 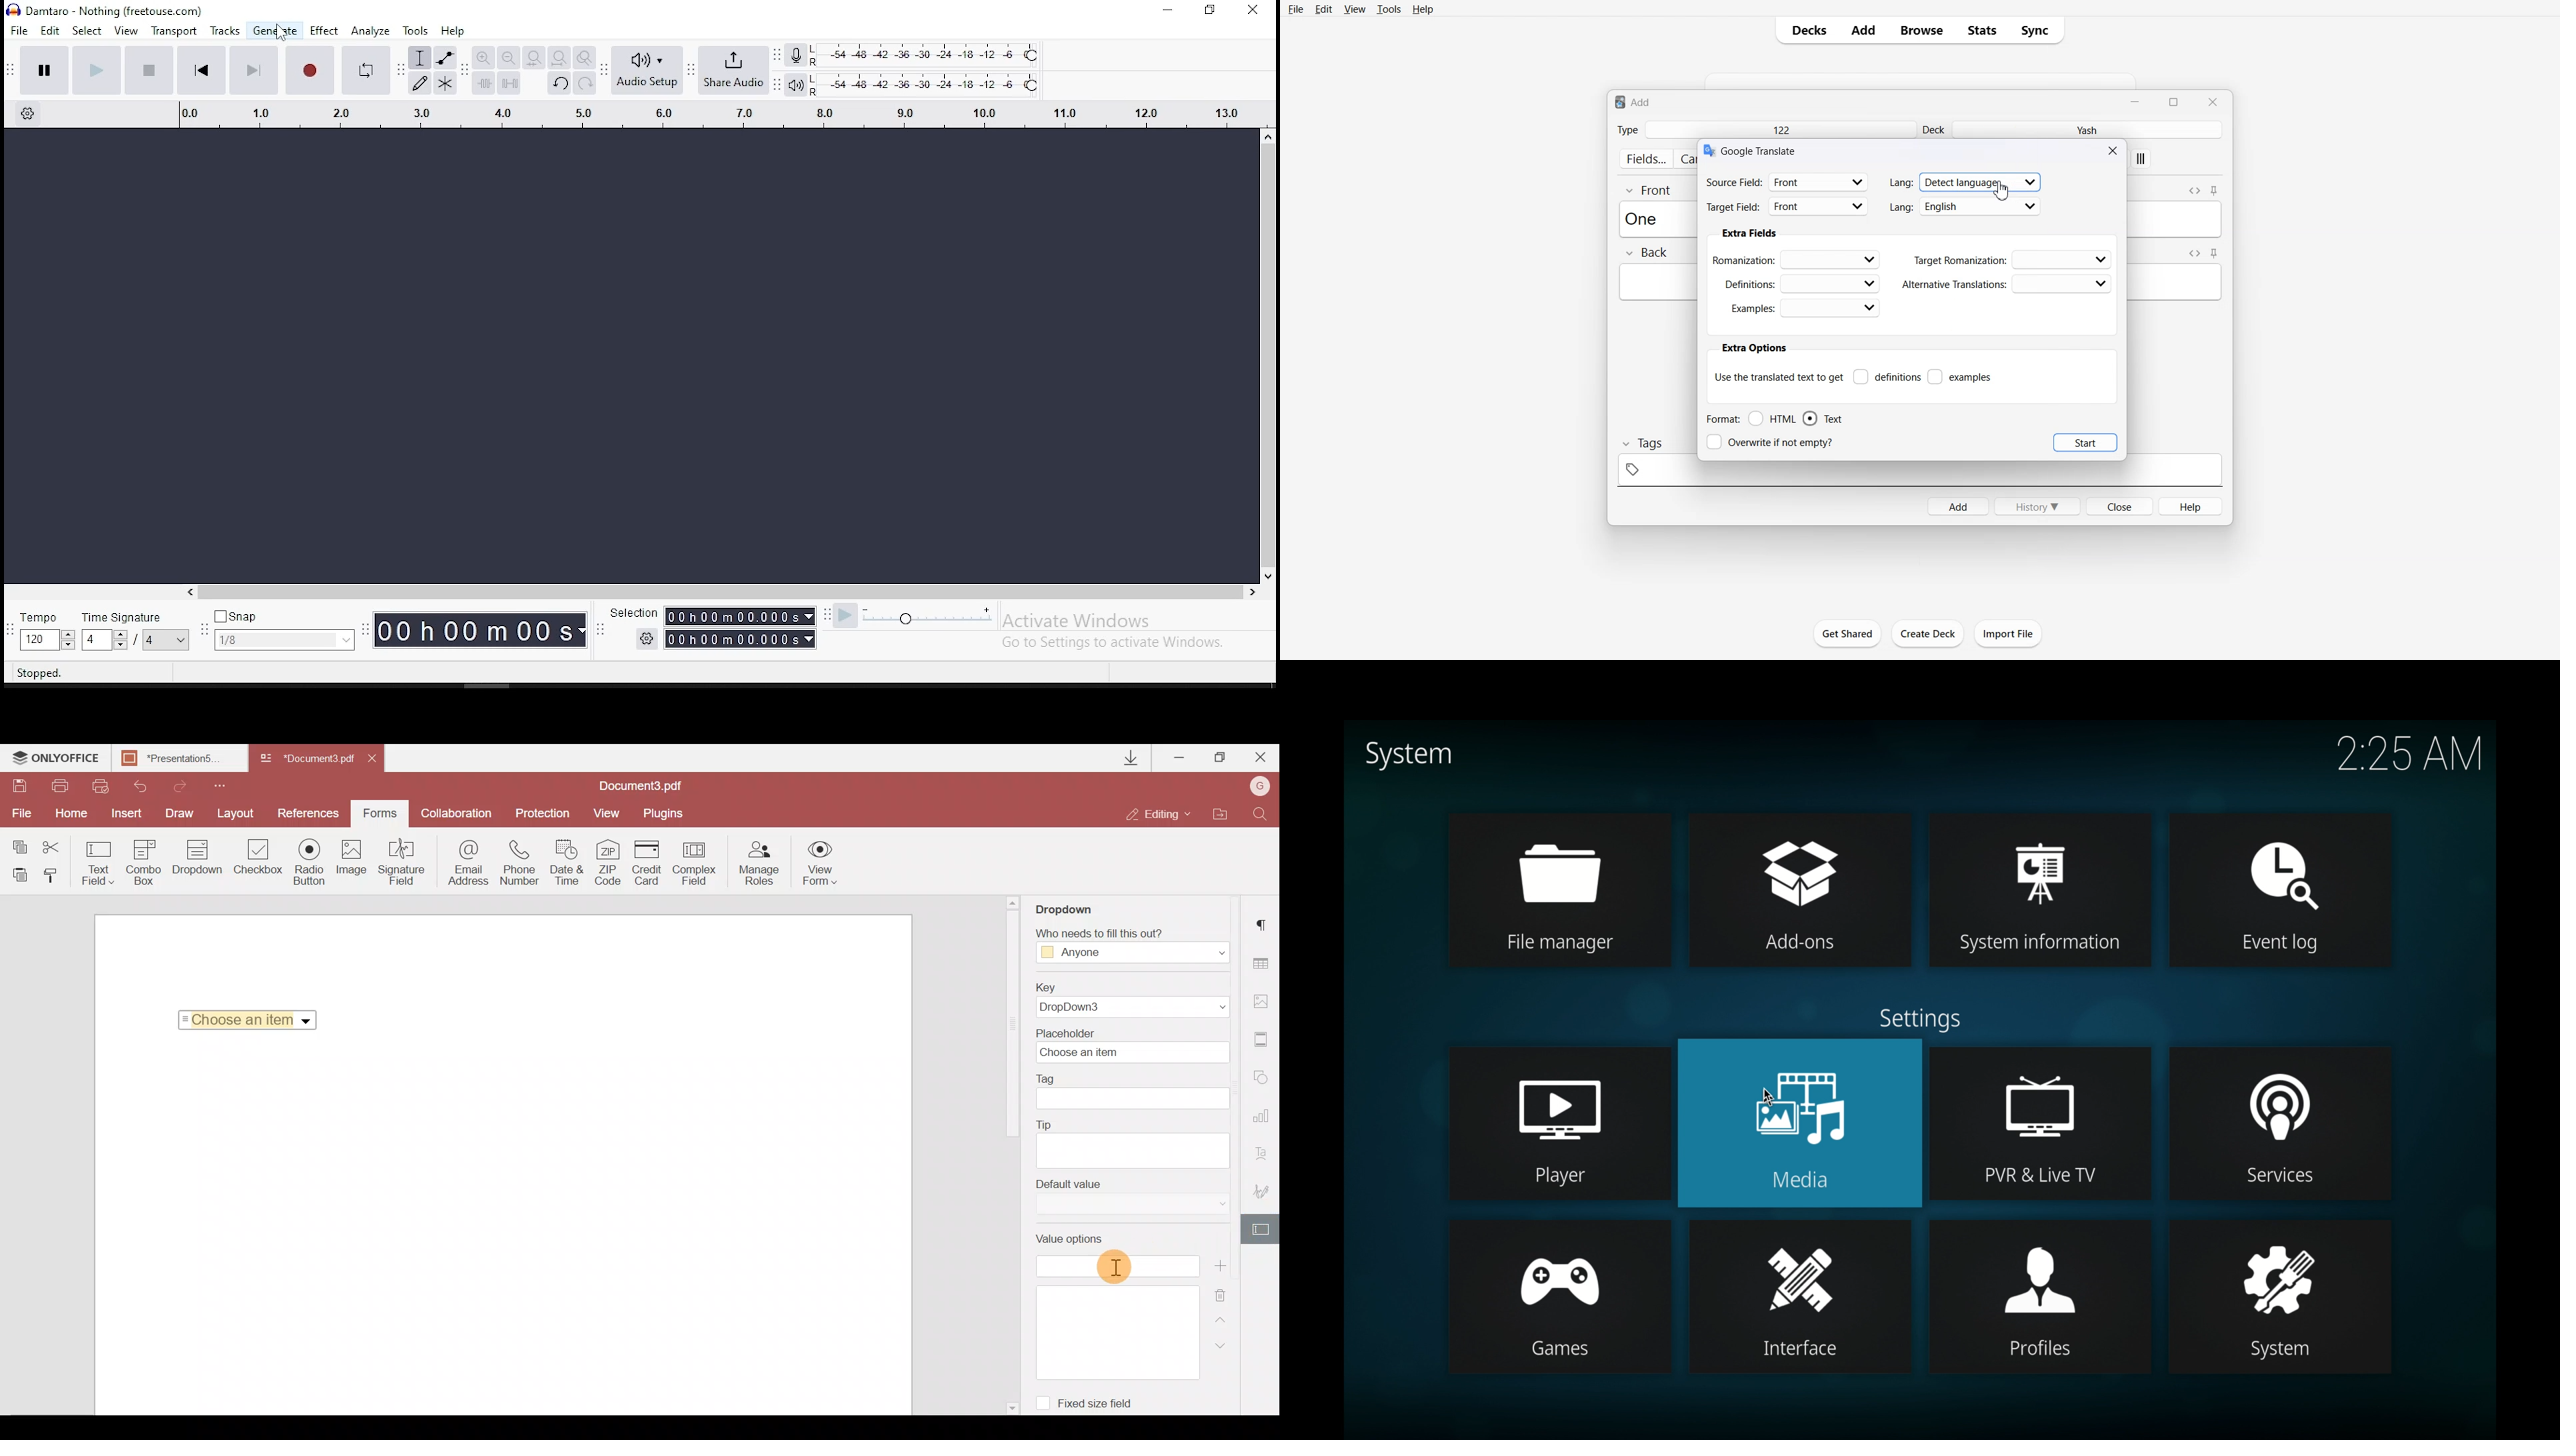 I want to click on Dropdown, so click(x=1069, y=908).